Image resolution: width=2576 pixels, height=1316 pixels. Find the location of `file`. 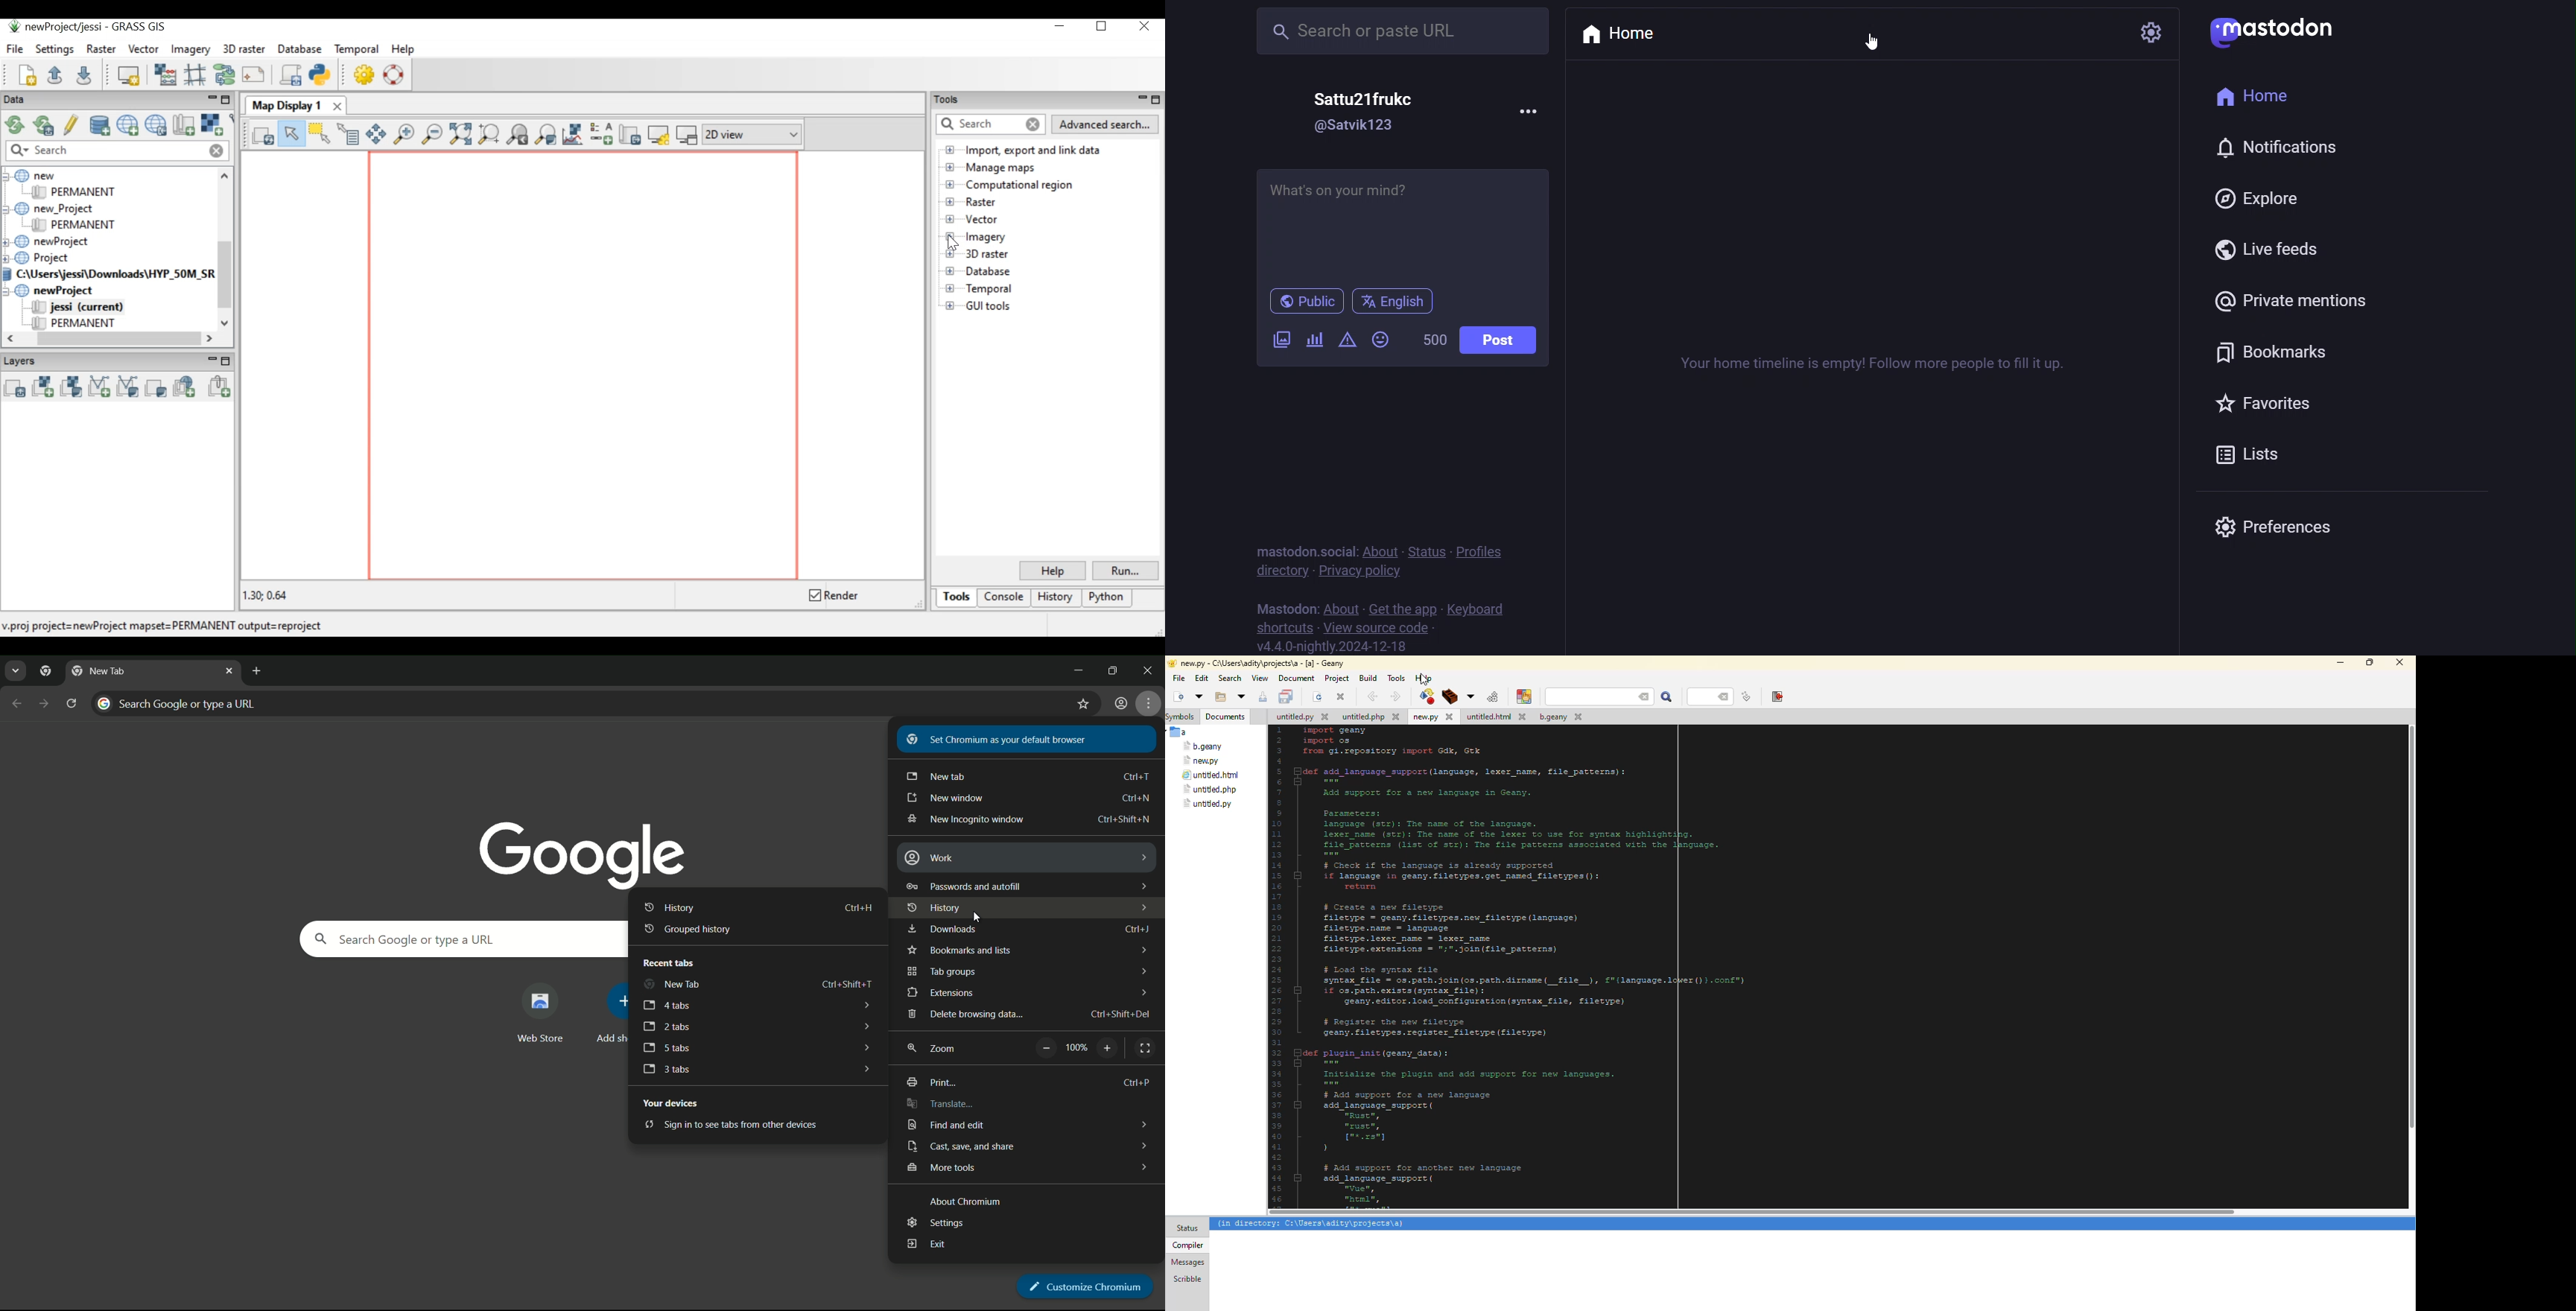

file is located at coordinates (1559, 719).